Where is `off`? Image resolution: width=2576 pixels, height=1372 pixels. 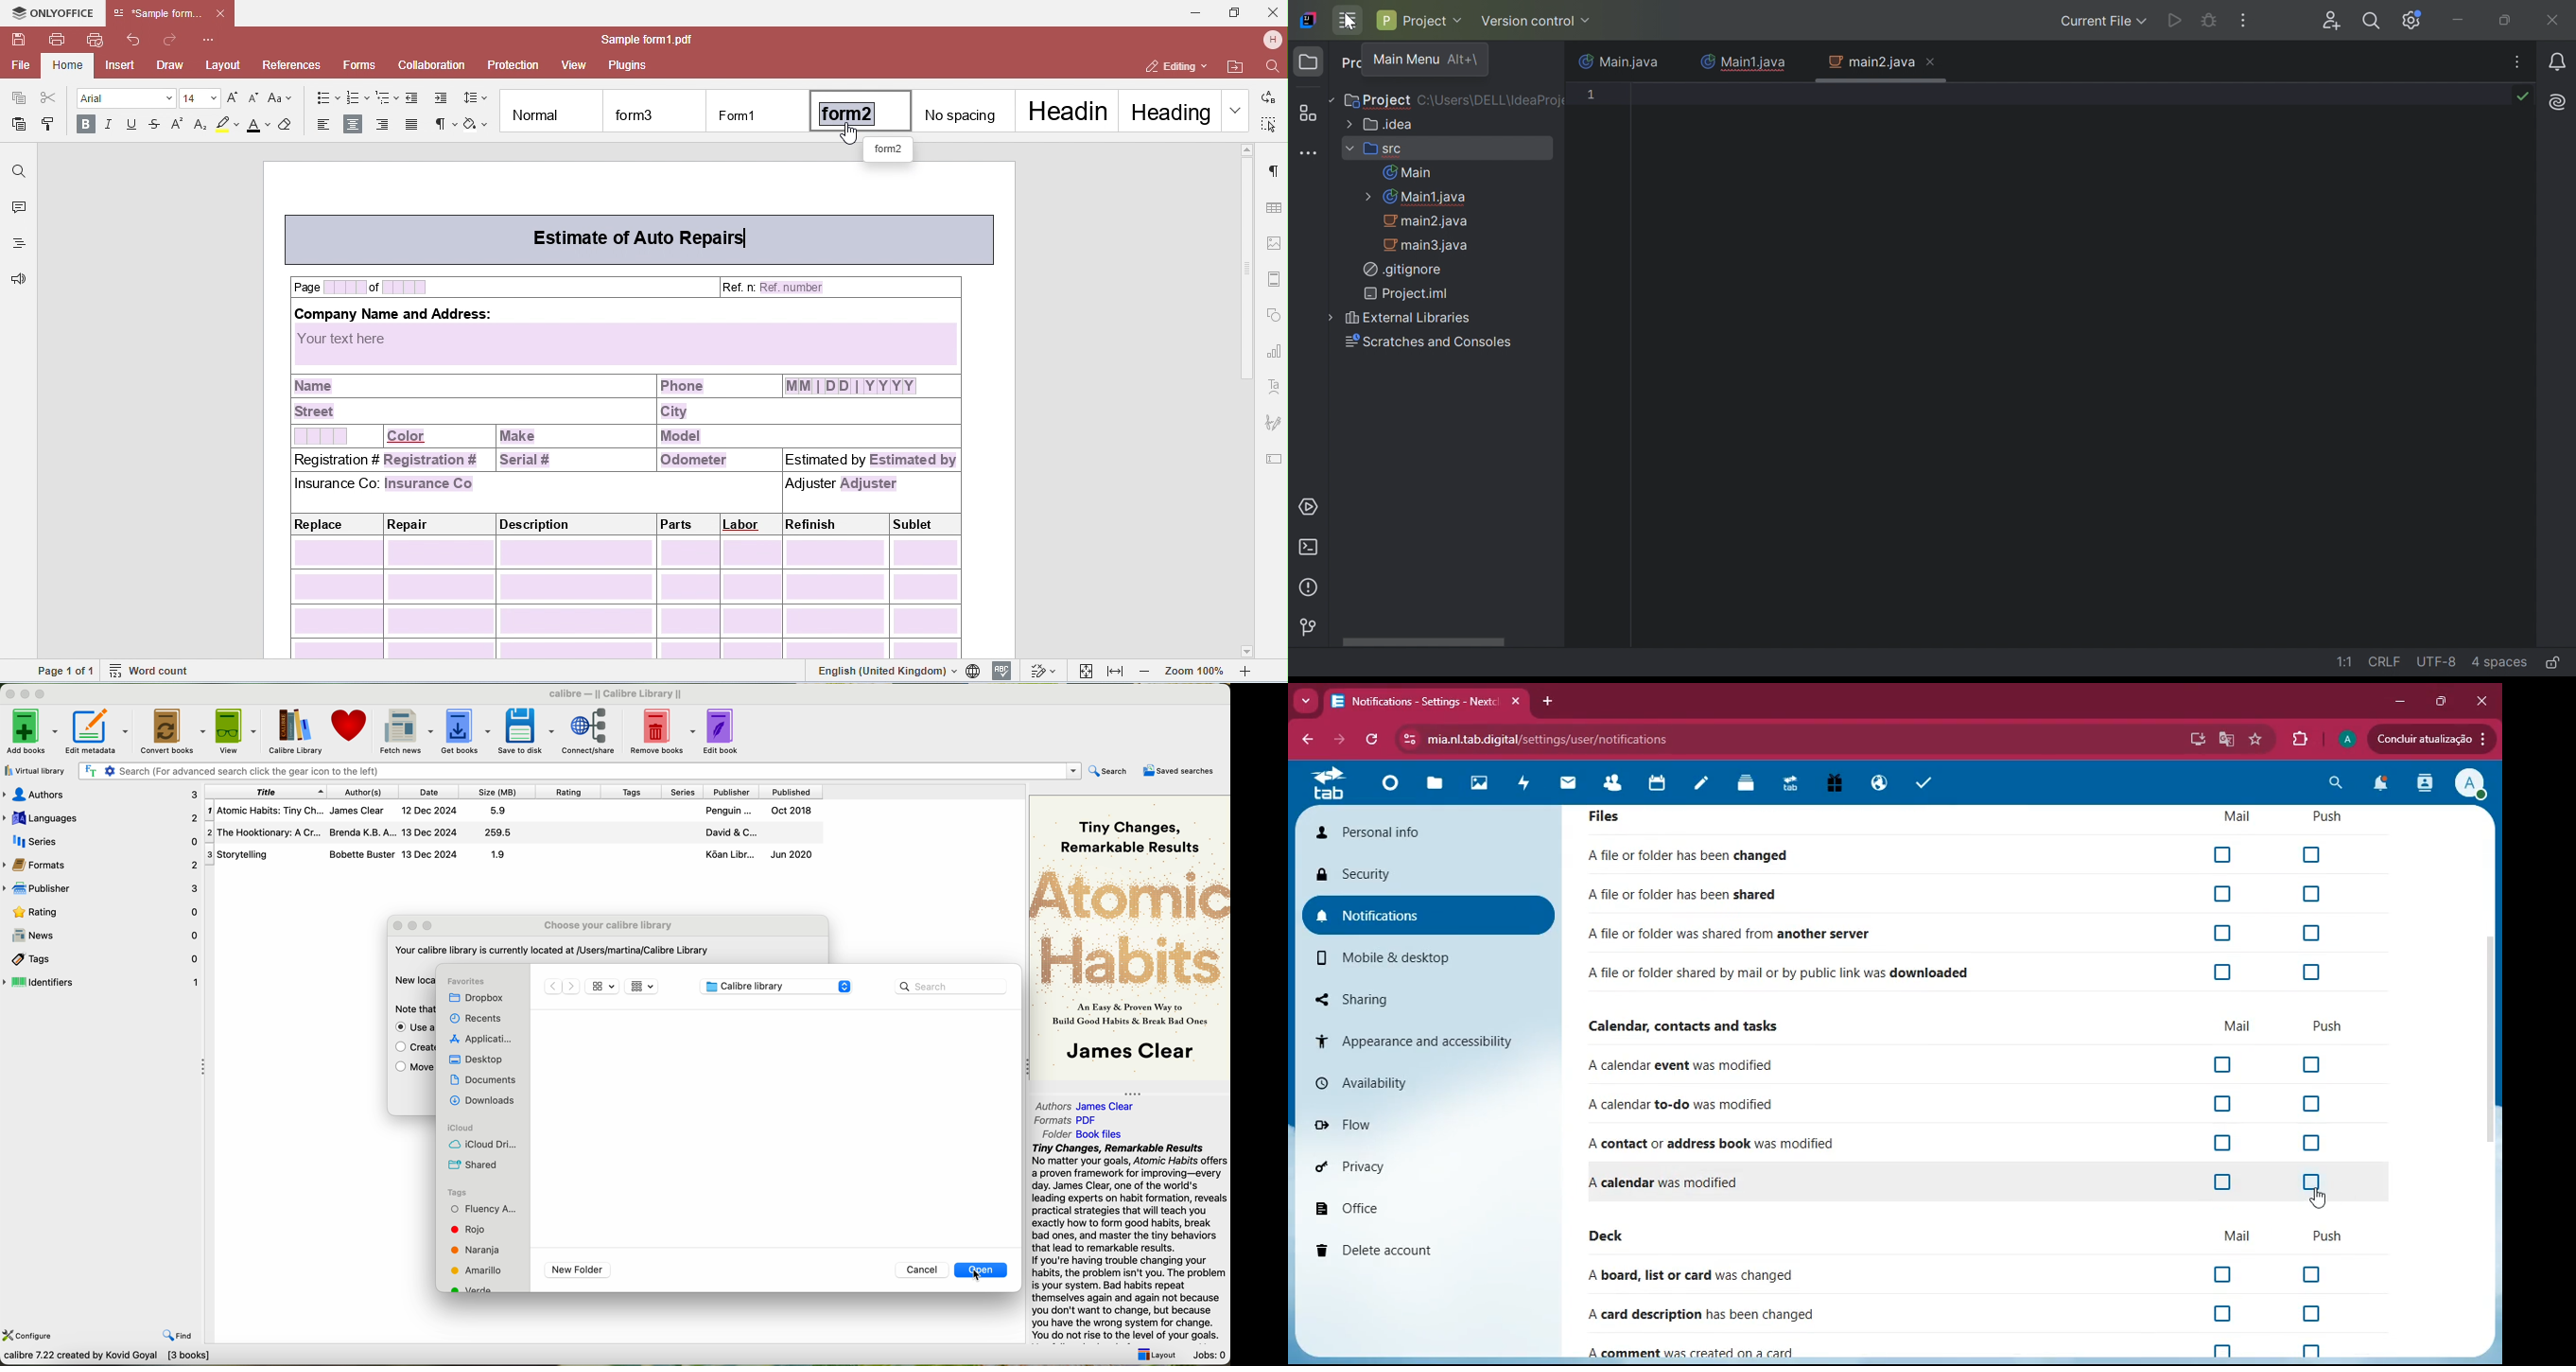 off is located at coordinates (2218, 1314).